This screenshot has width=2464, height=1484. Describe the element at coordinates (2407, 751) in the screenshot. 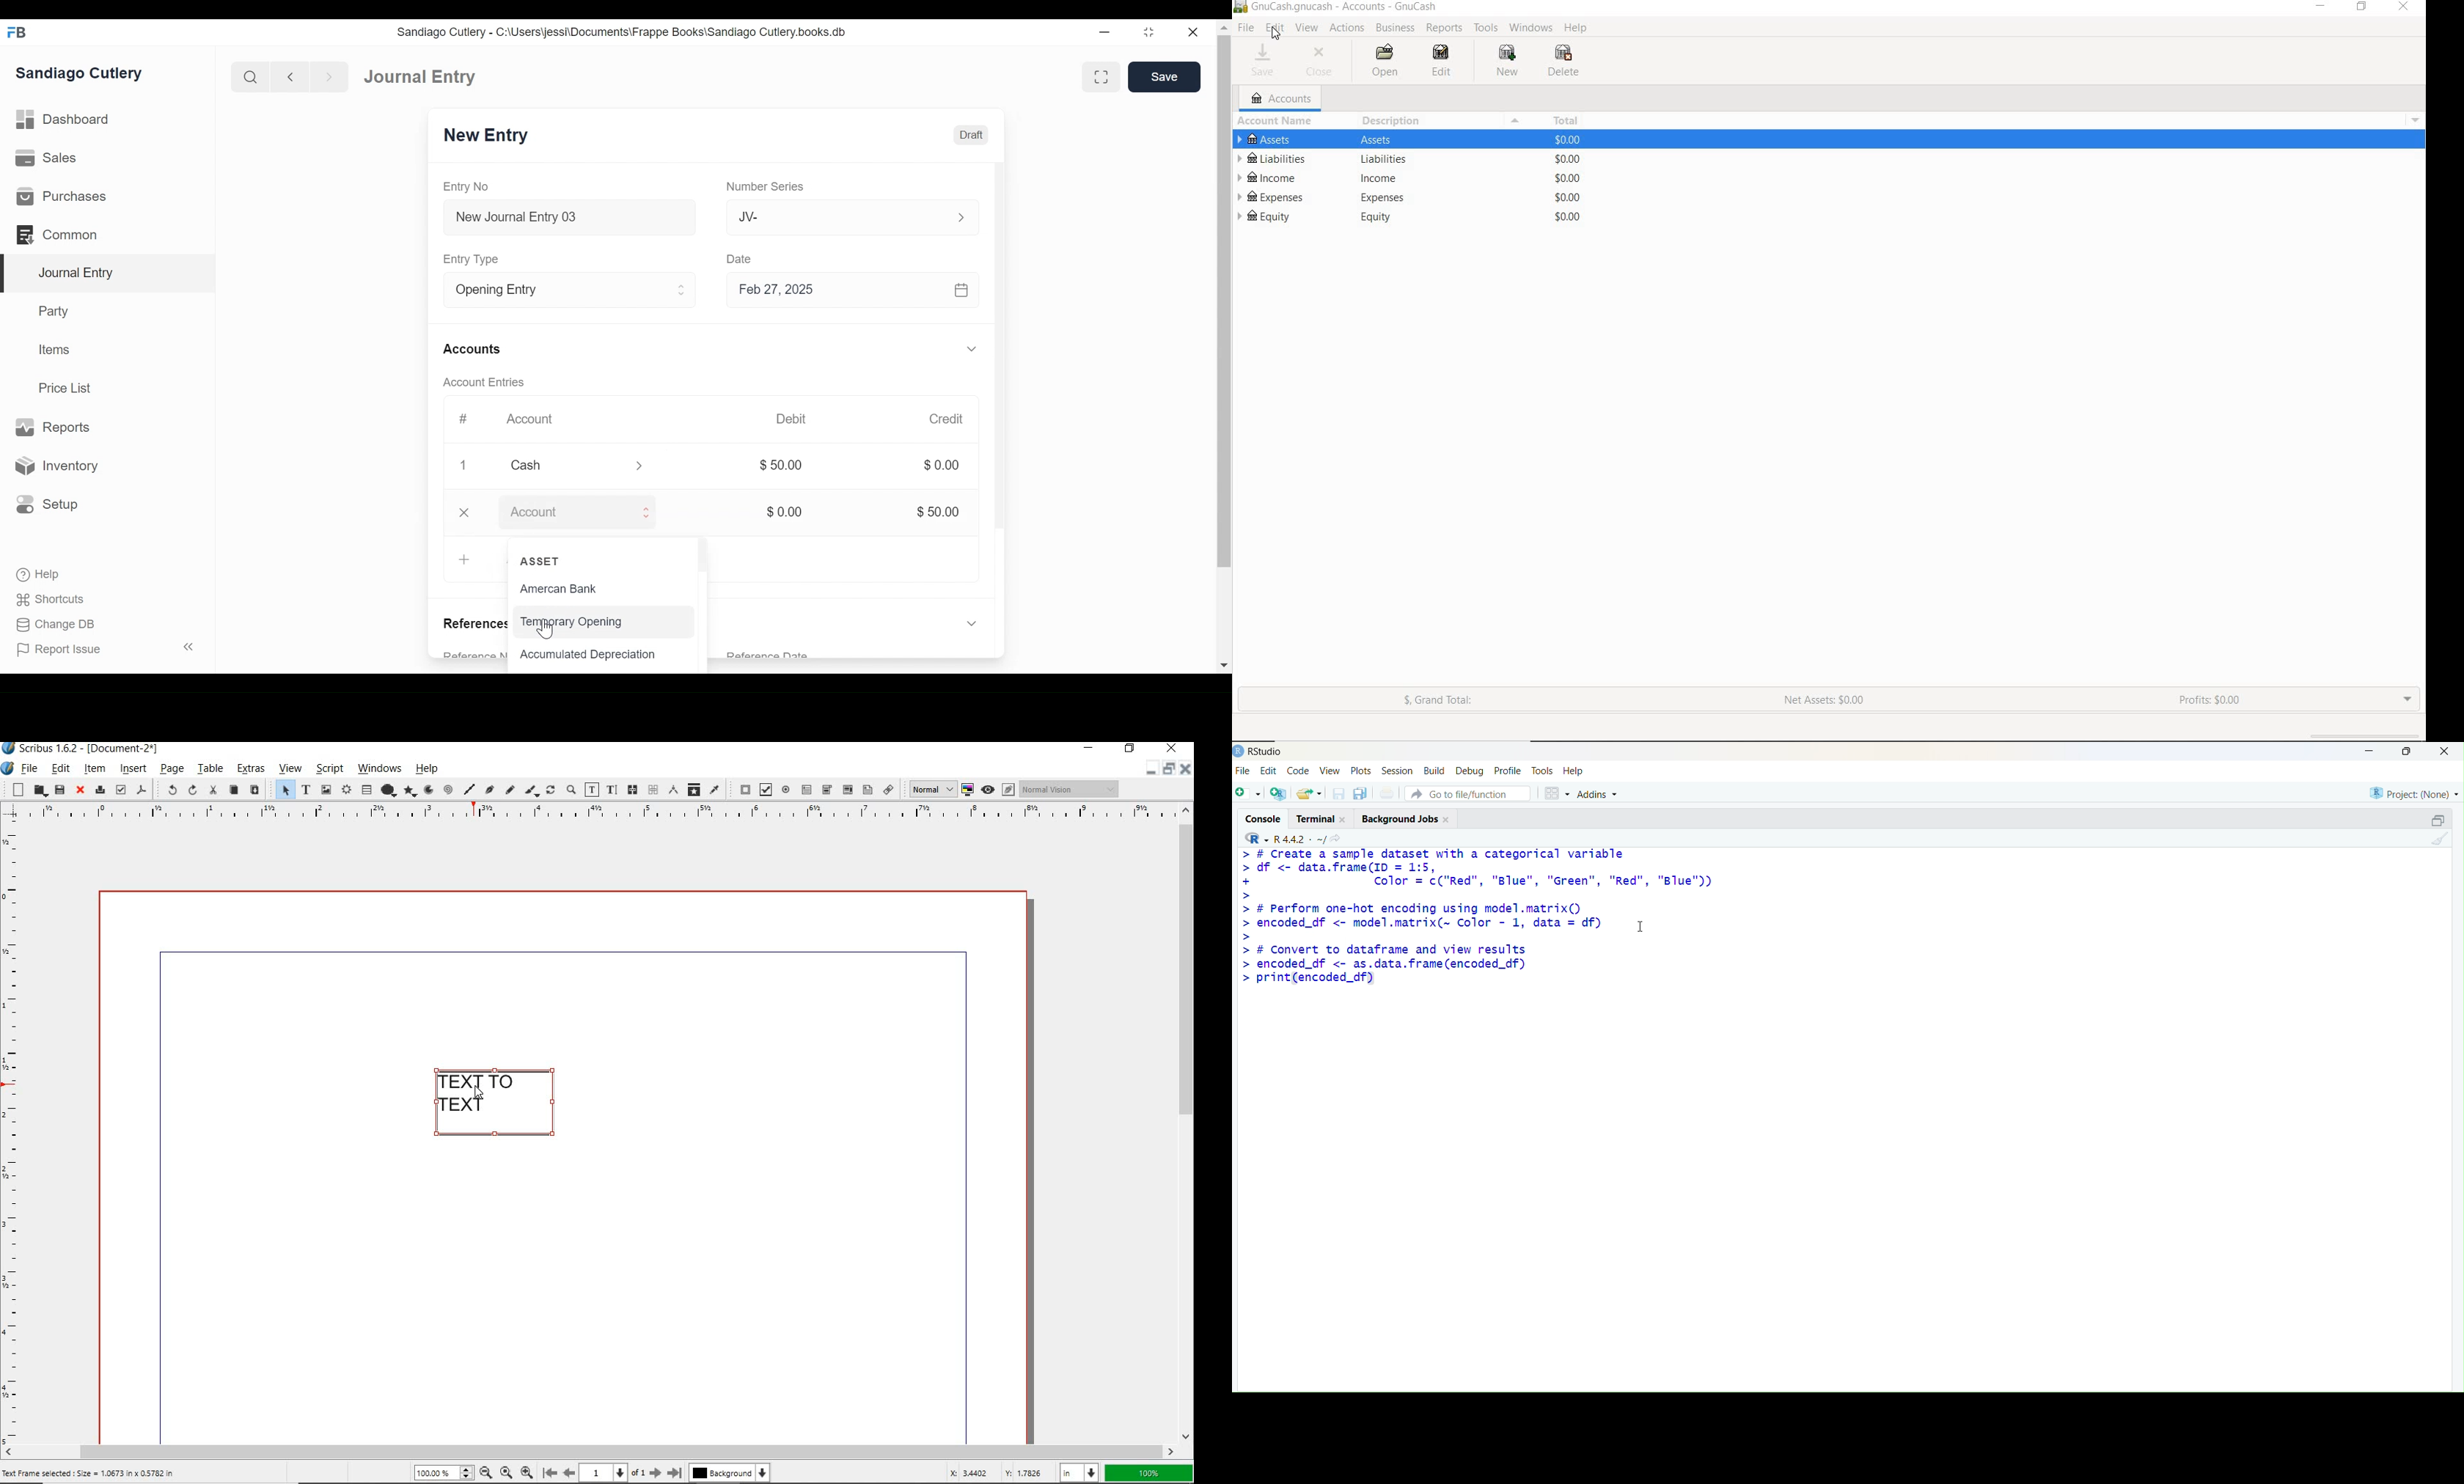

I see `maximise` at that location.